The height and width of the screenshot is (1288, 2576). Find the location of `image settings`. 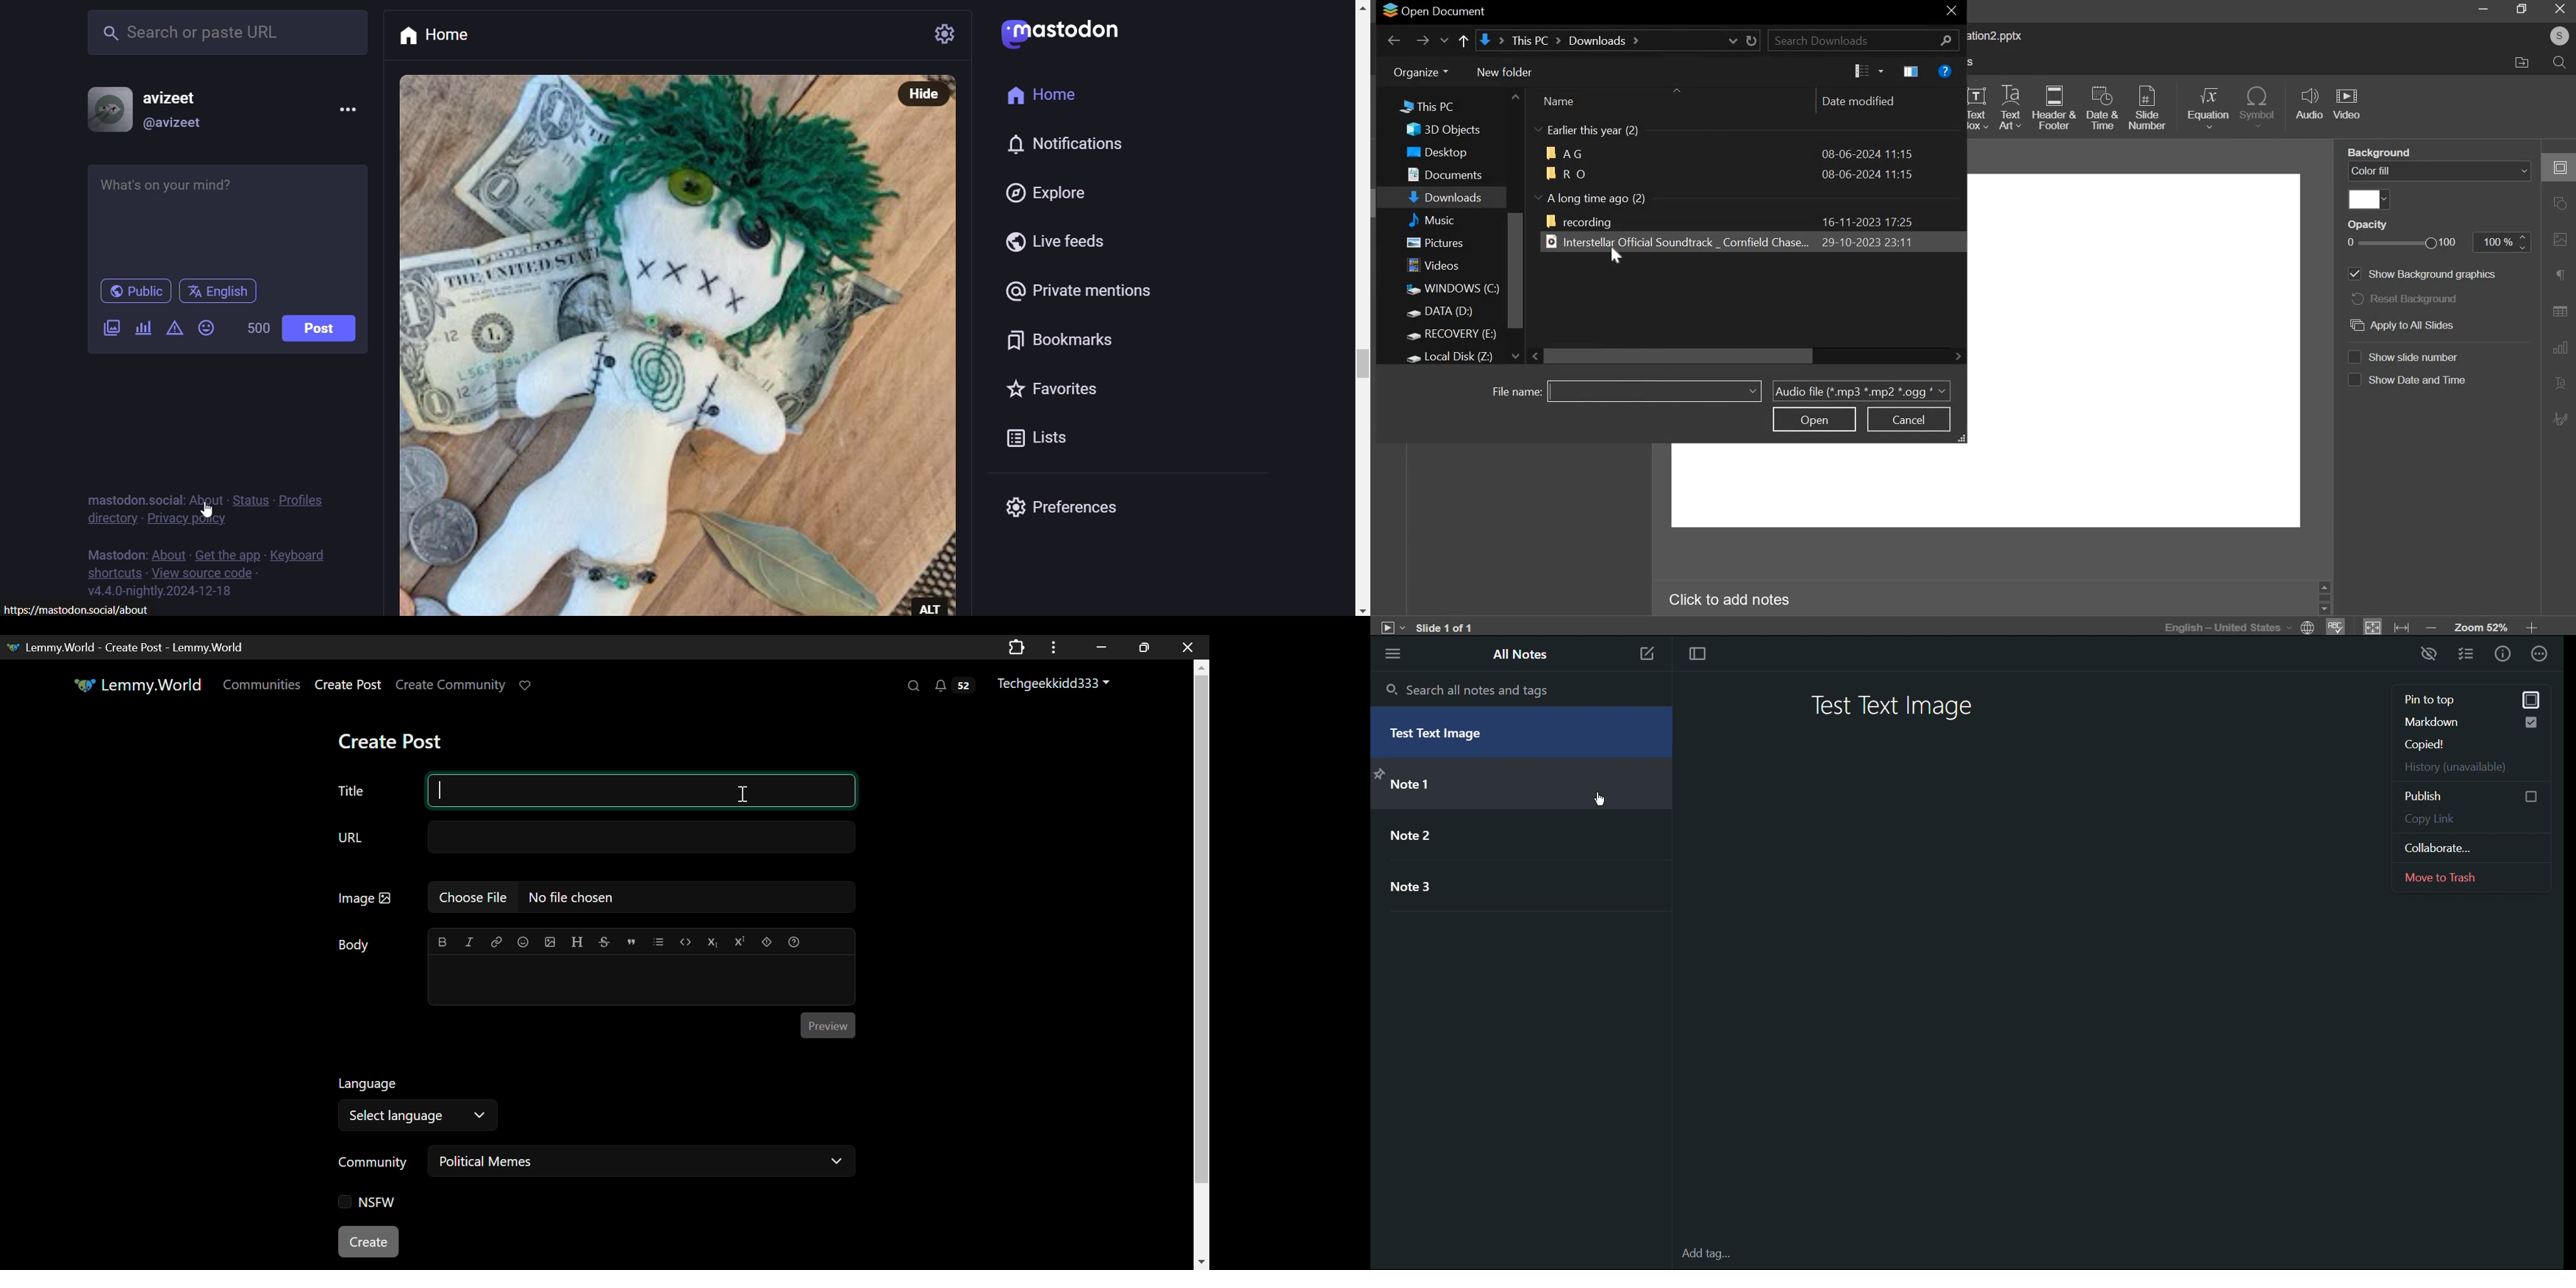

image settings is located at coordinates (2561, 239).